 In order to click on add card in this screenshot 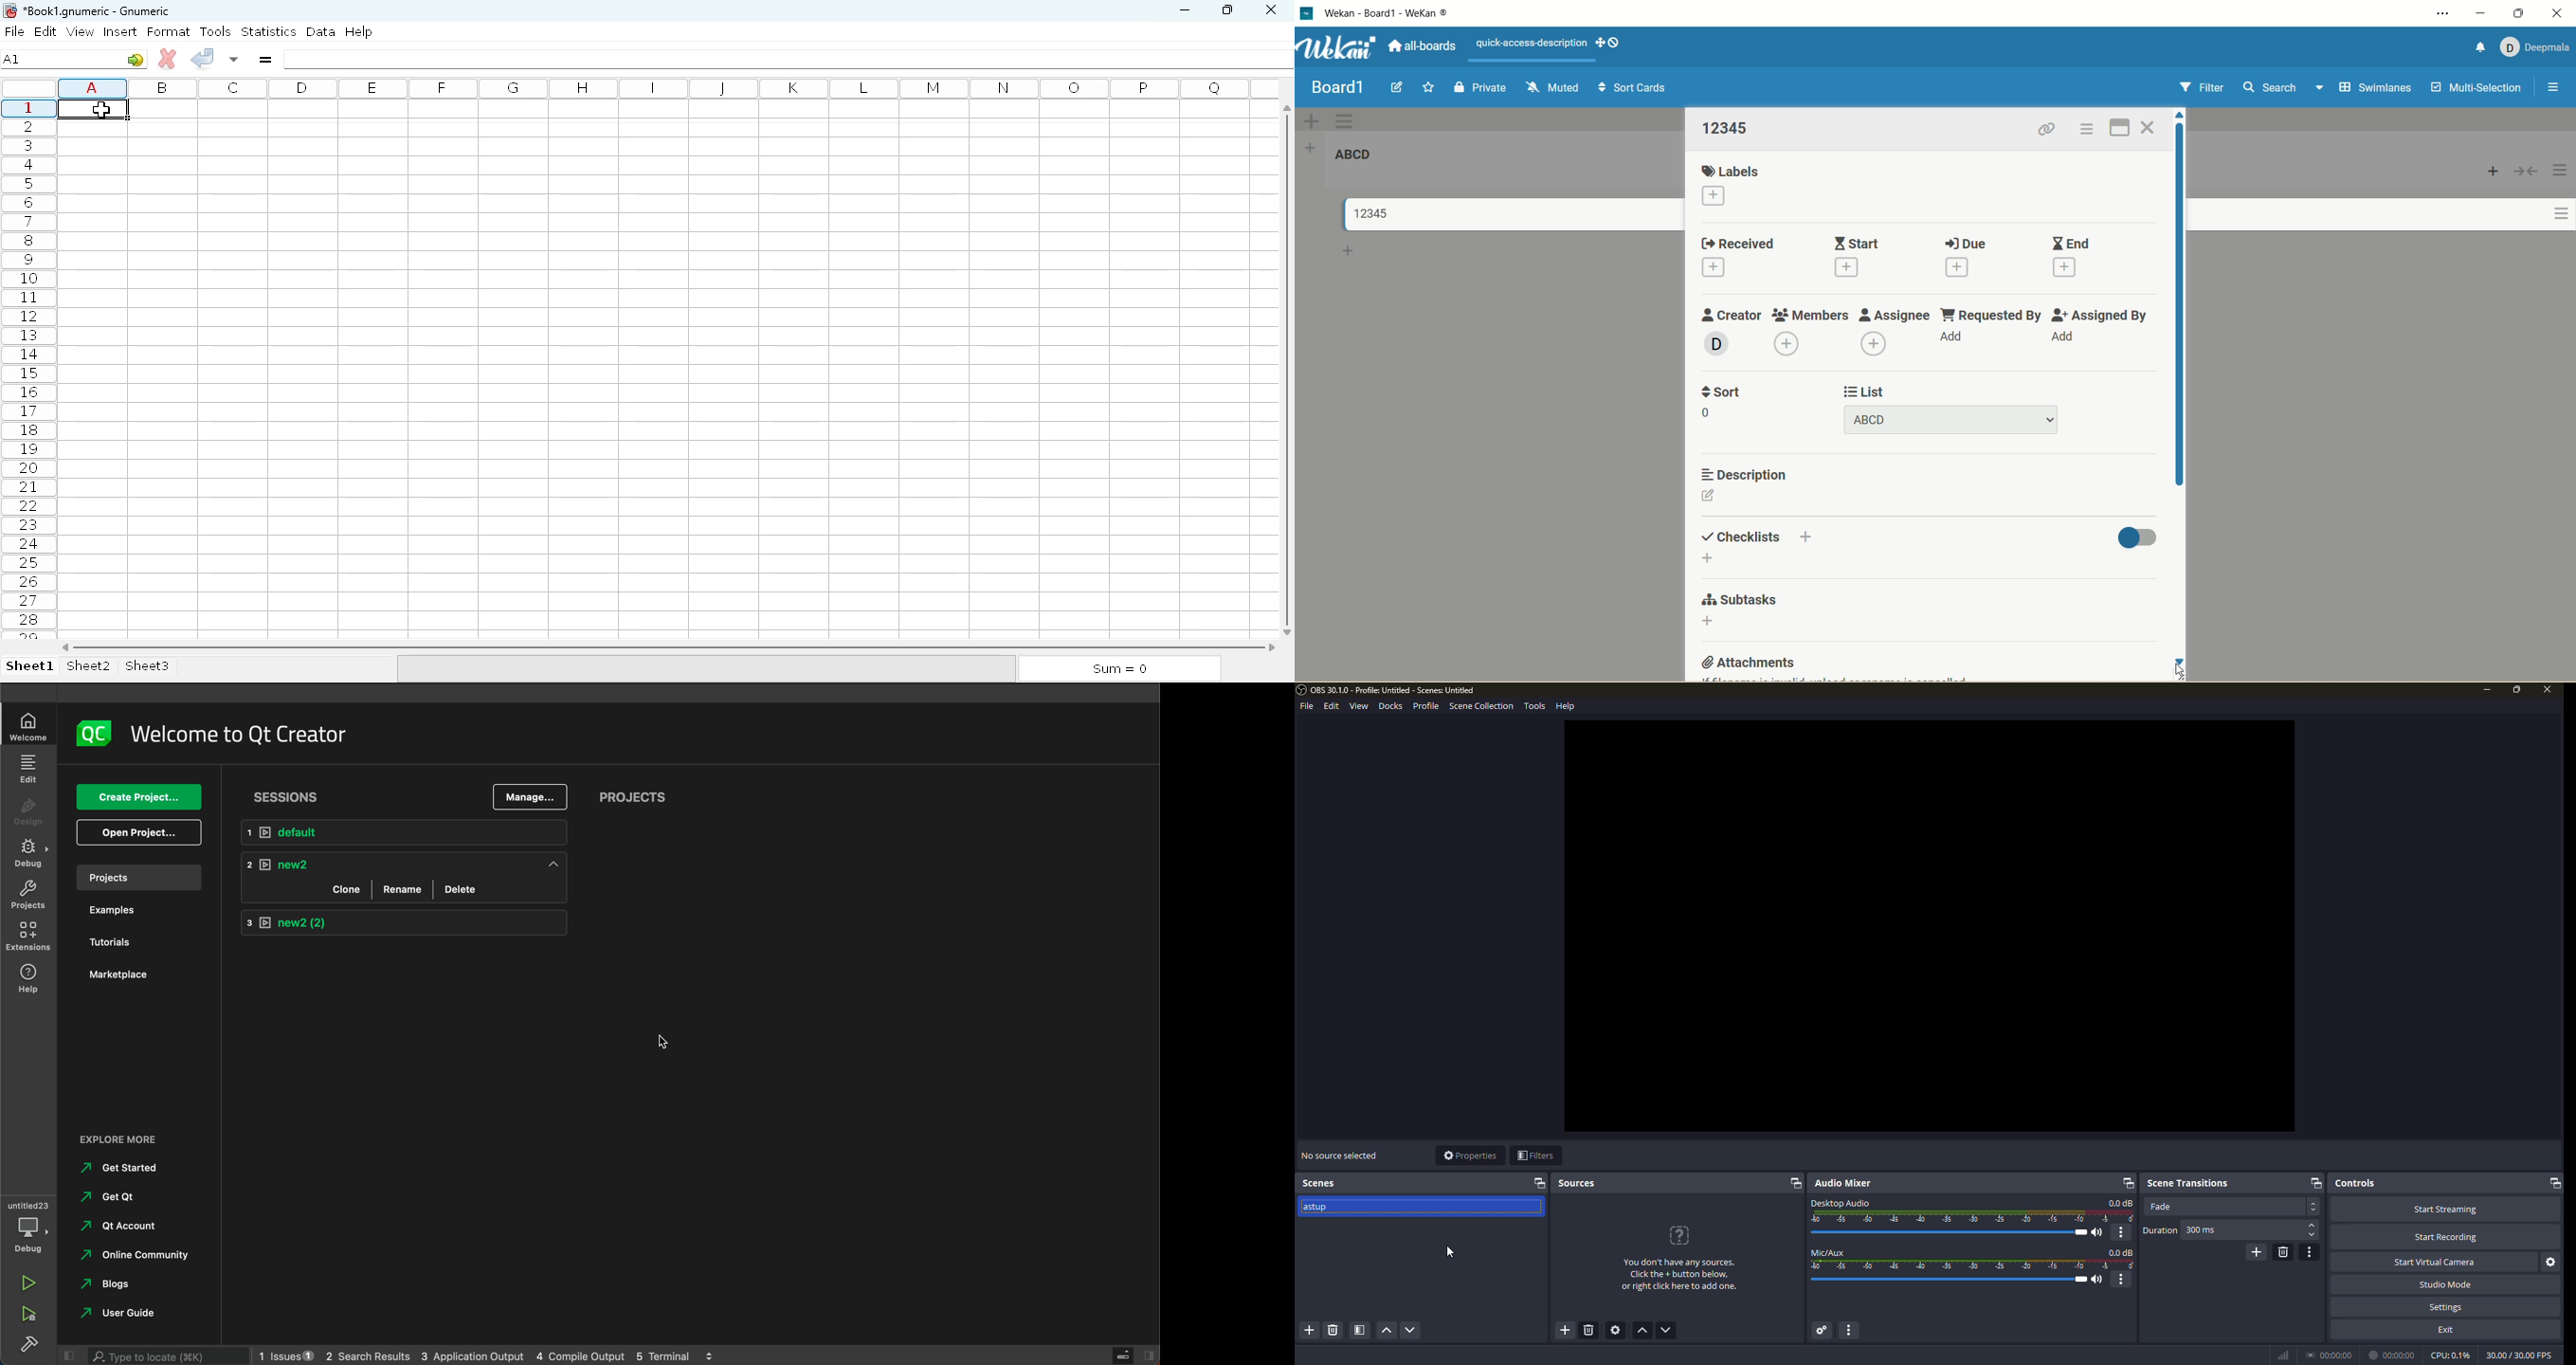, I will do `click(2494, 172)`.